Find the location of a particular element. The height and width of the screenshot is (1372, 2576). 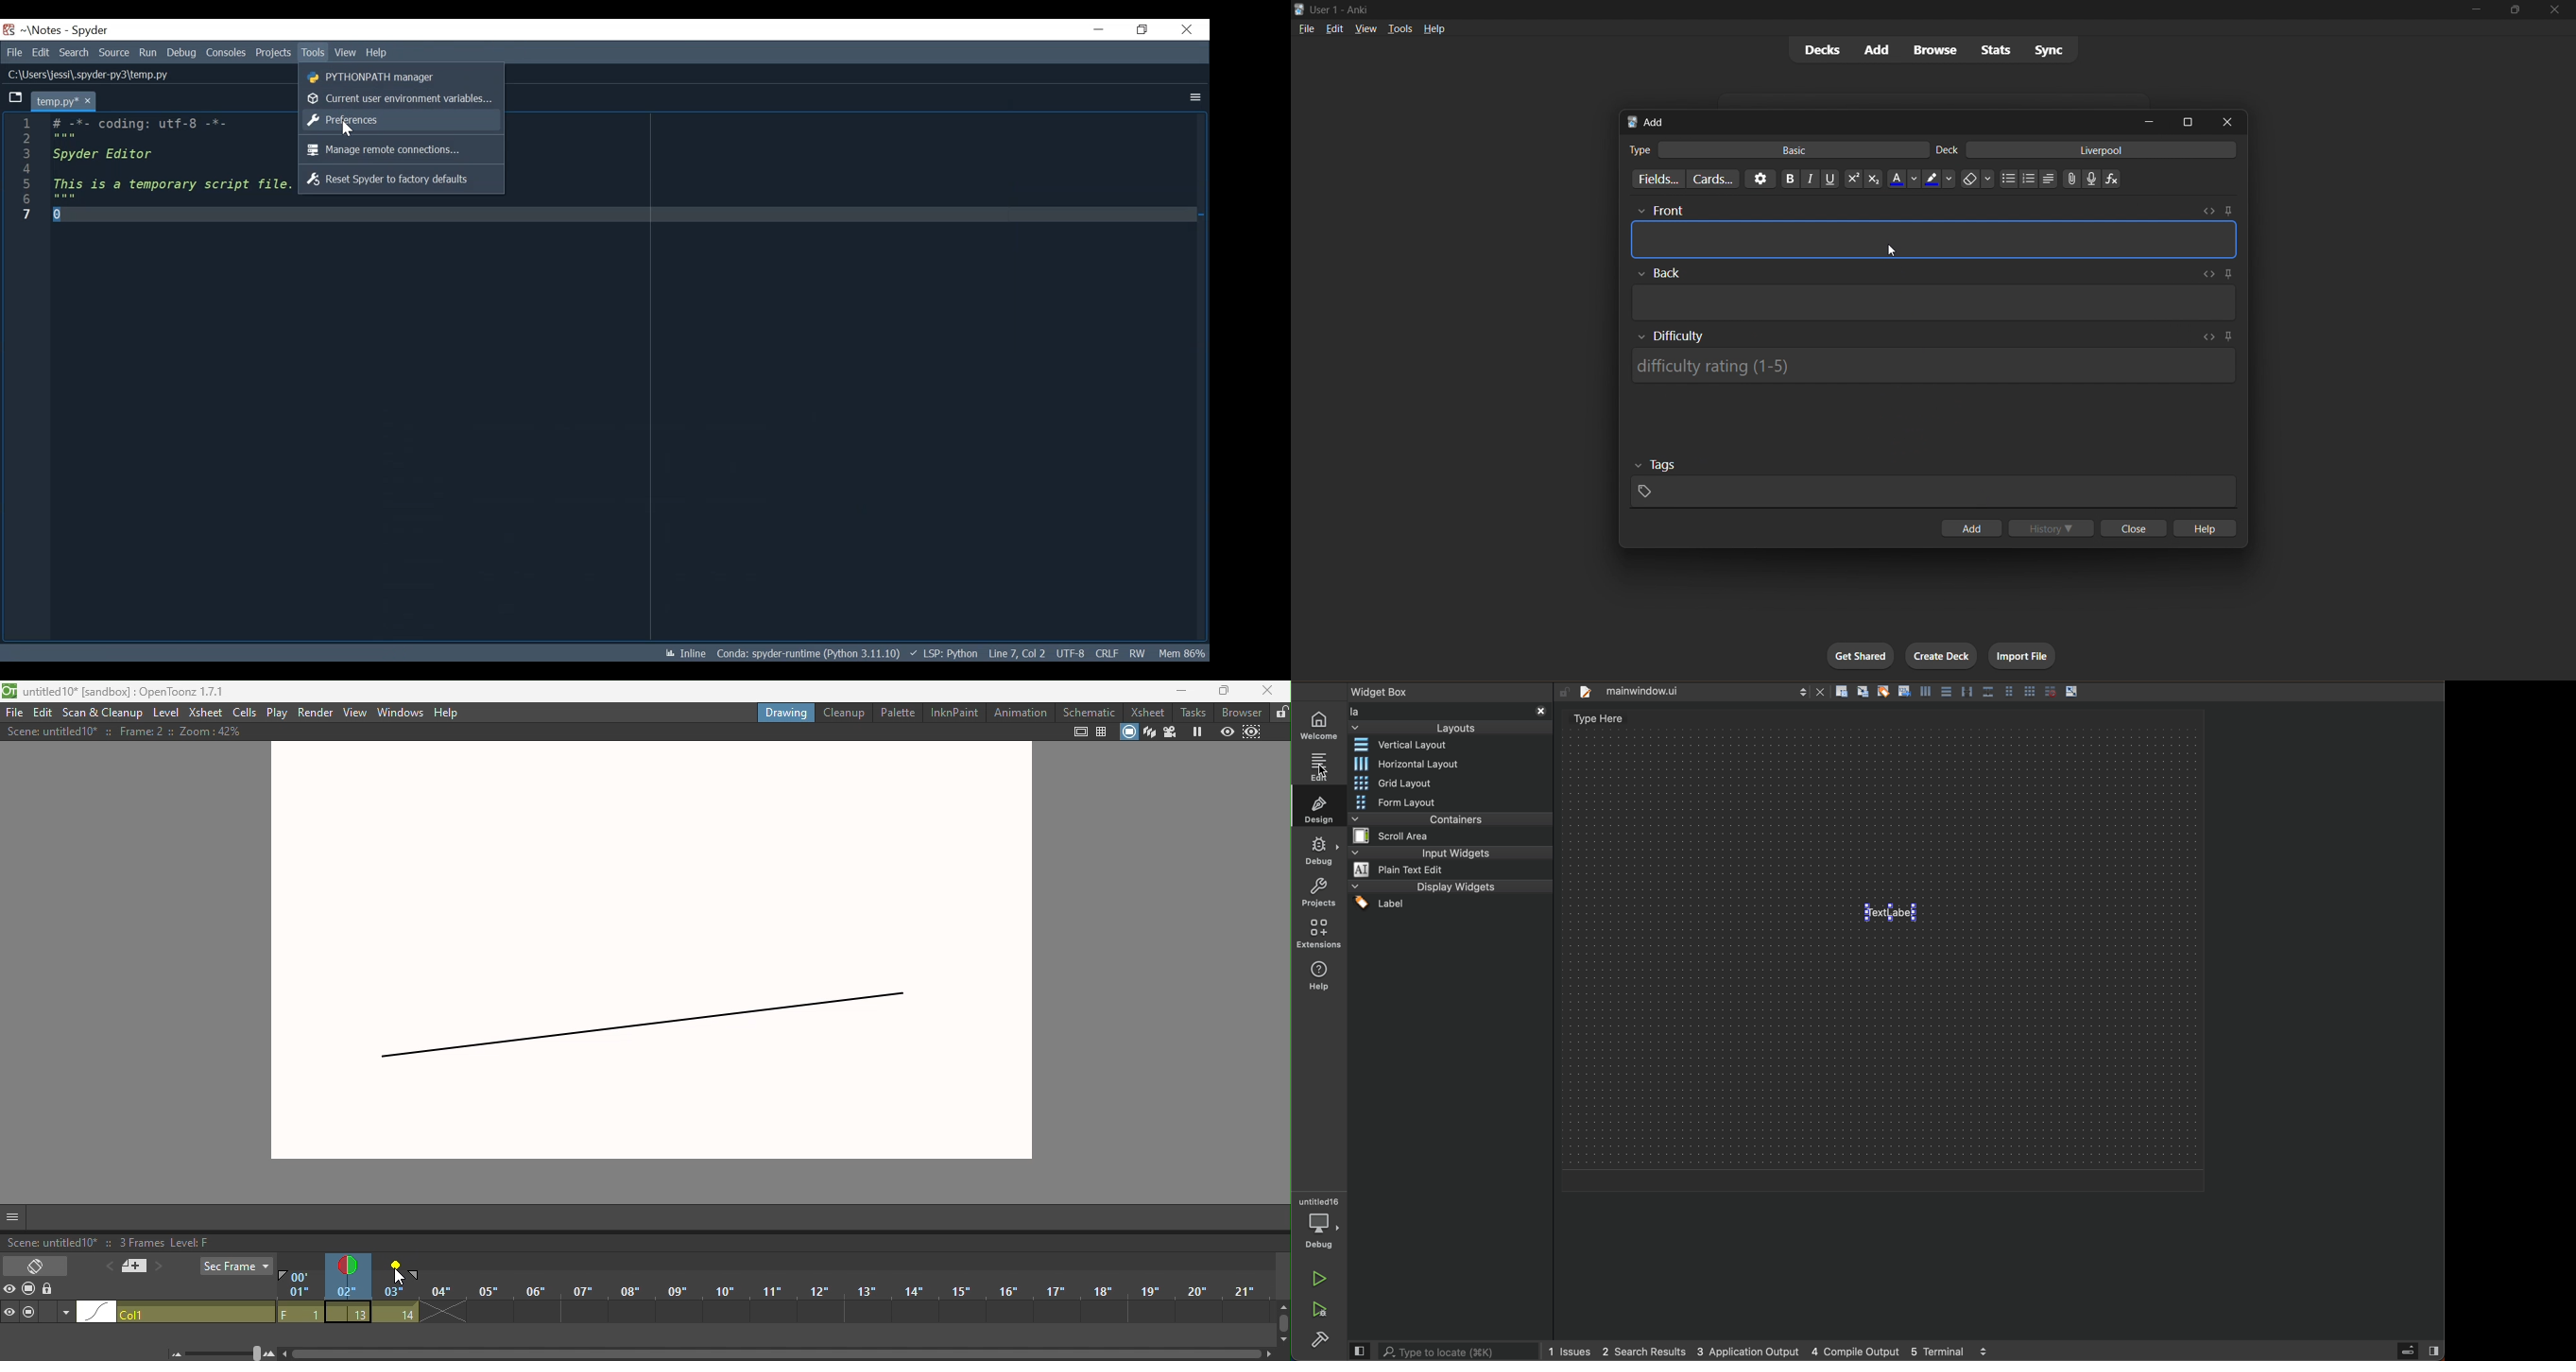

horizontal layout is located at coordinates (1925, 691).